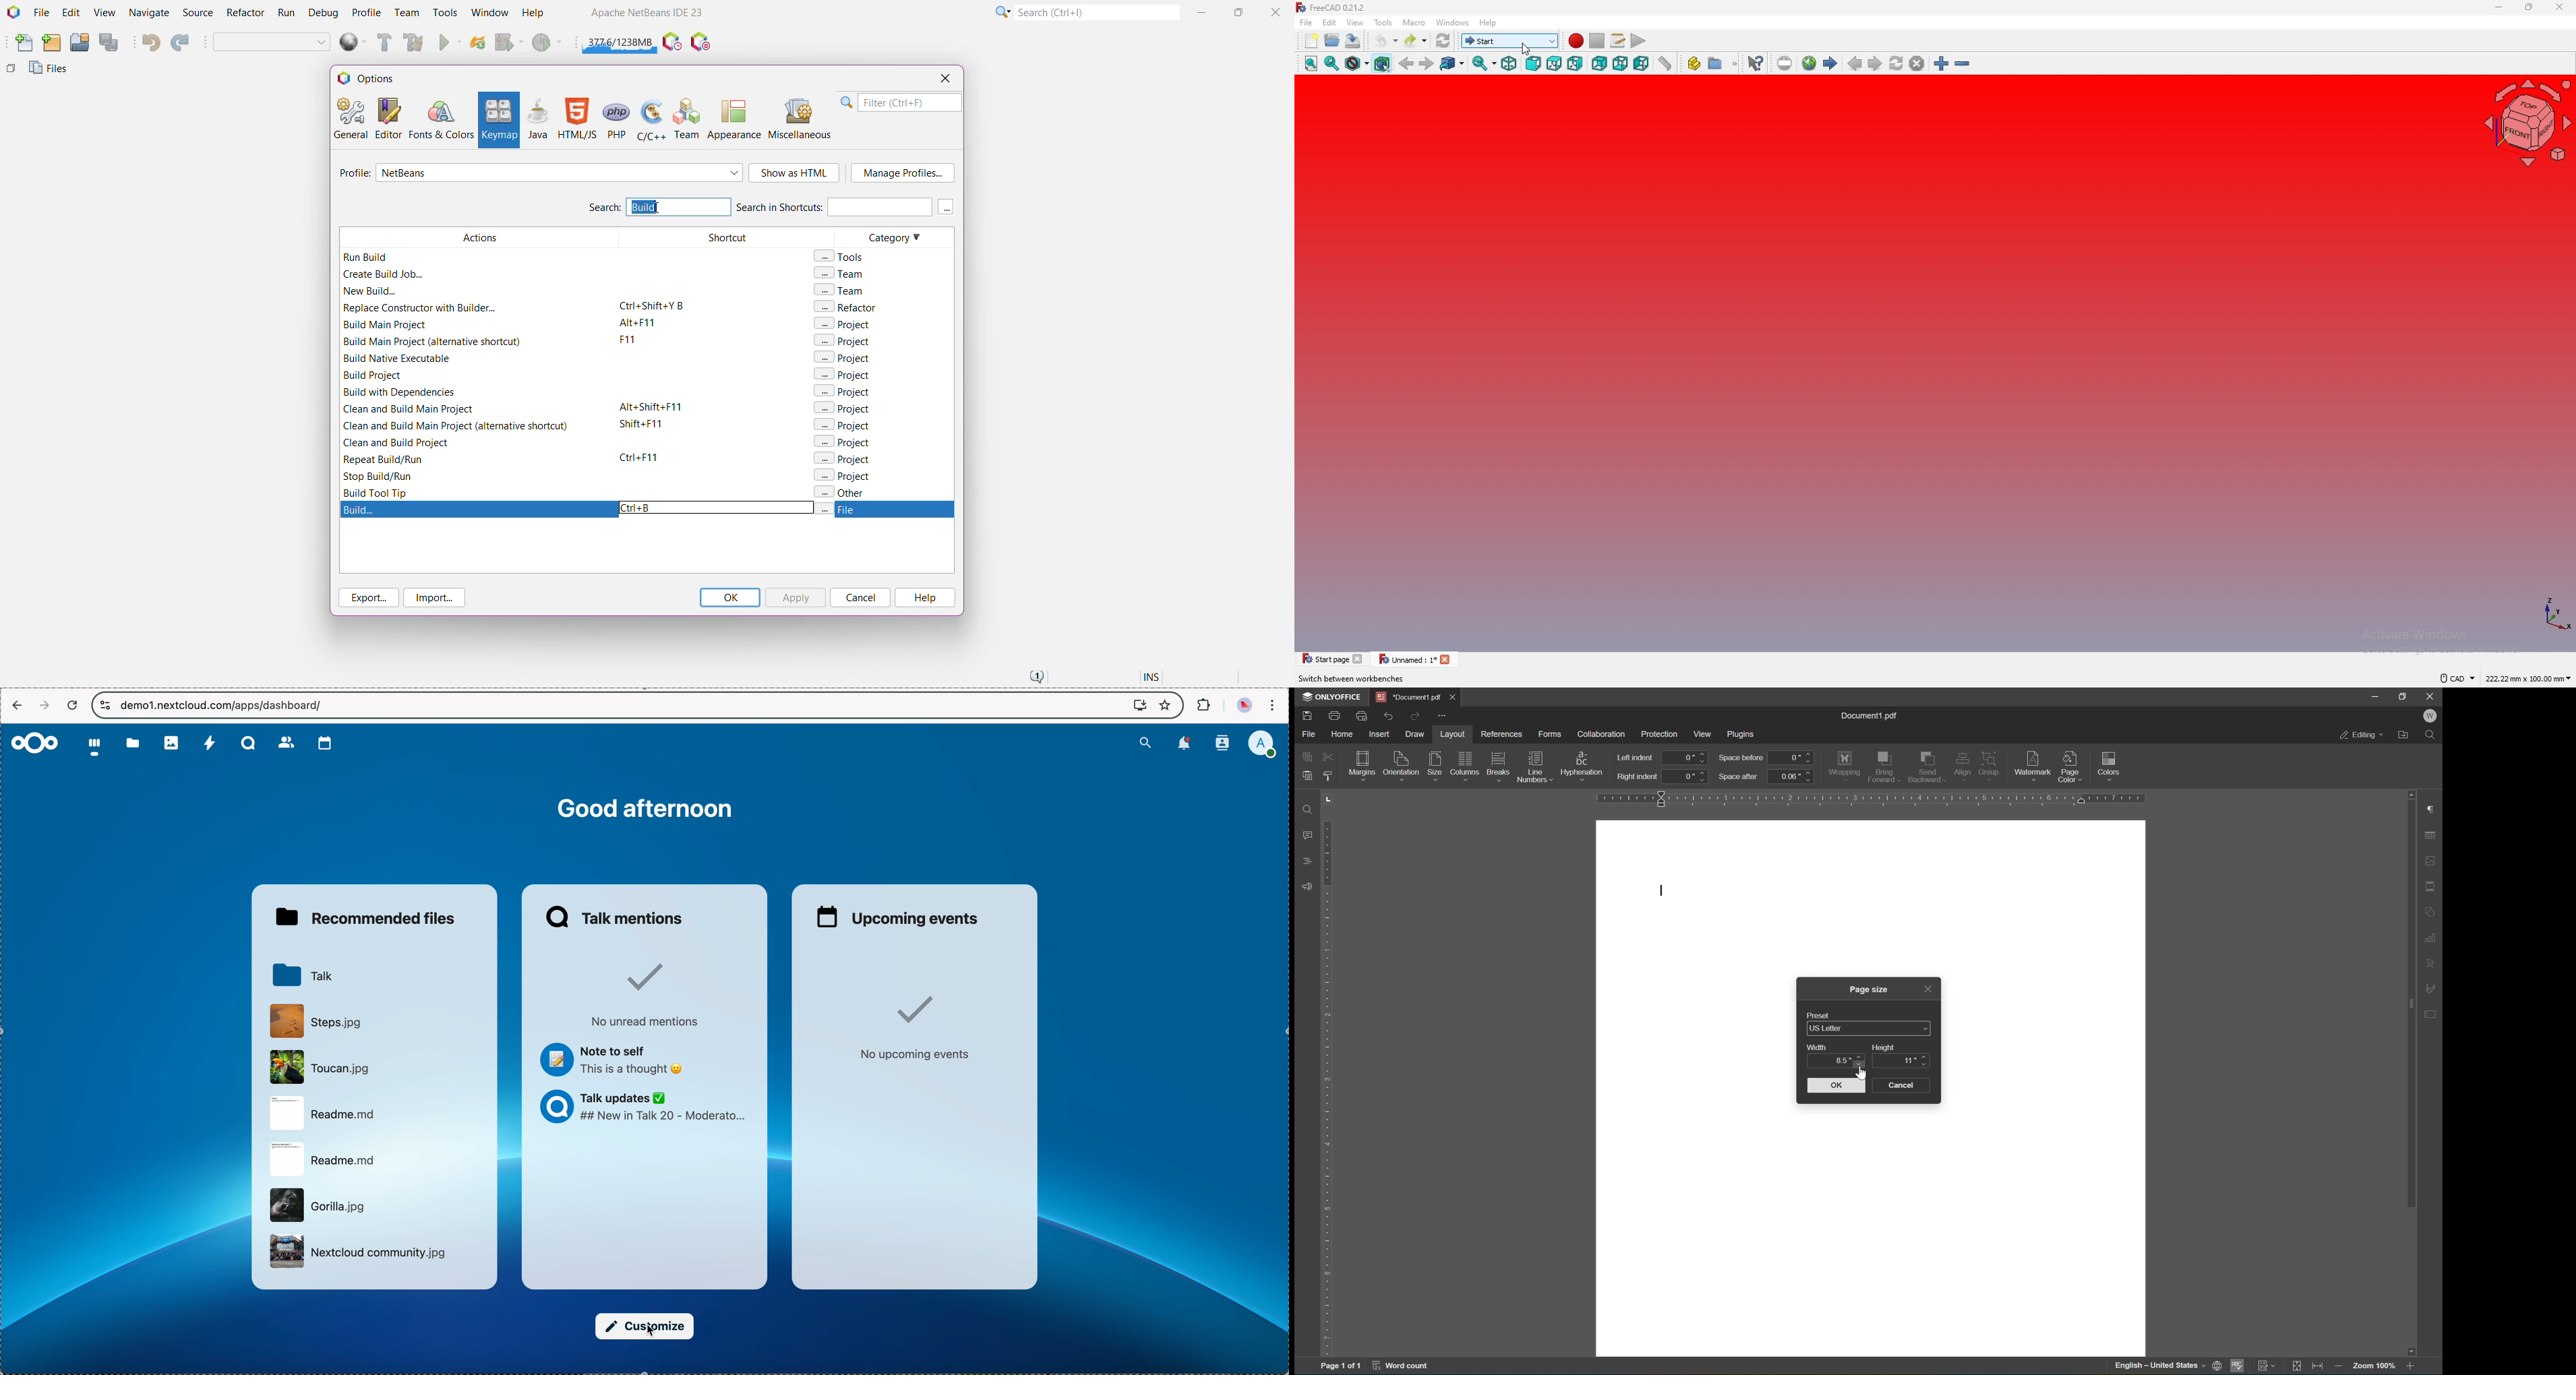 This screenshot has height=1400, width=2576. I want to click on cursor, so click(1525, 48).